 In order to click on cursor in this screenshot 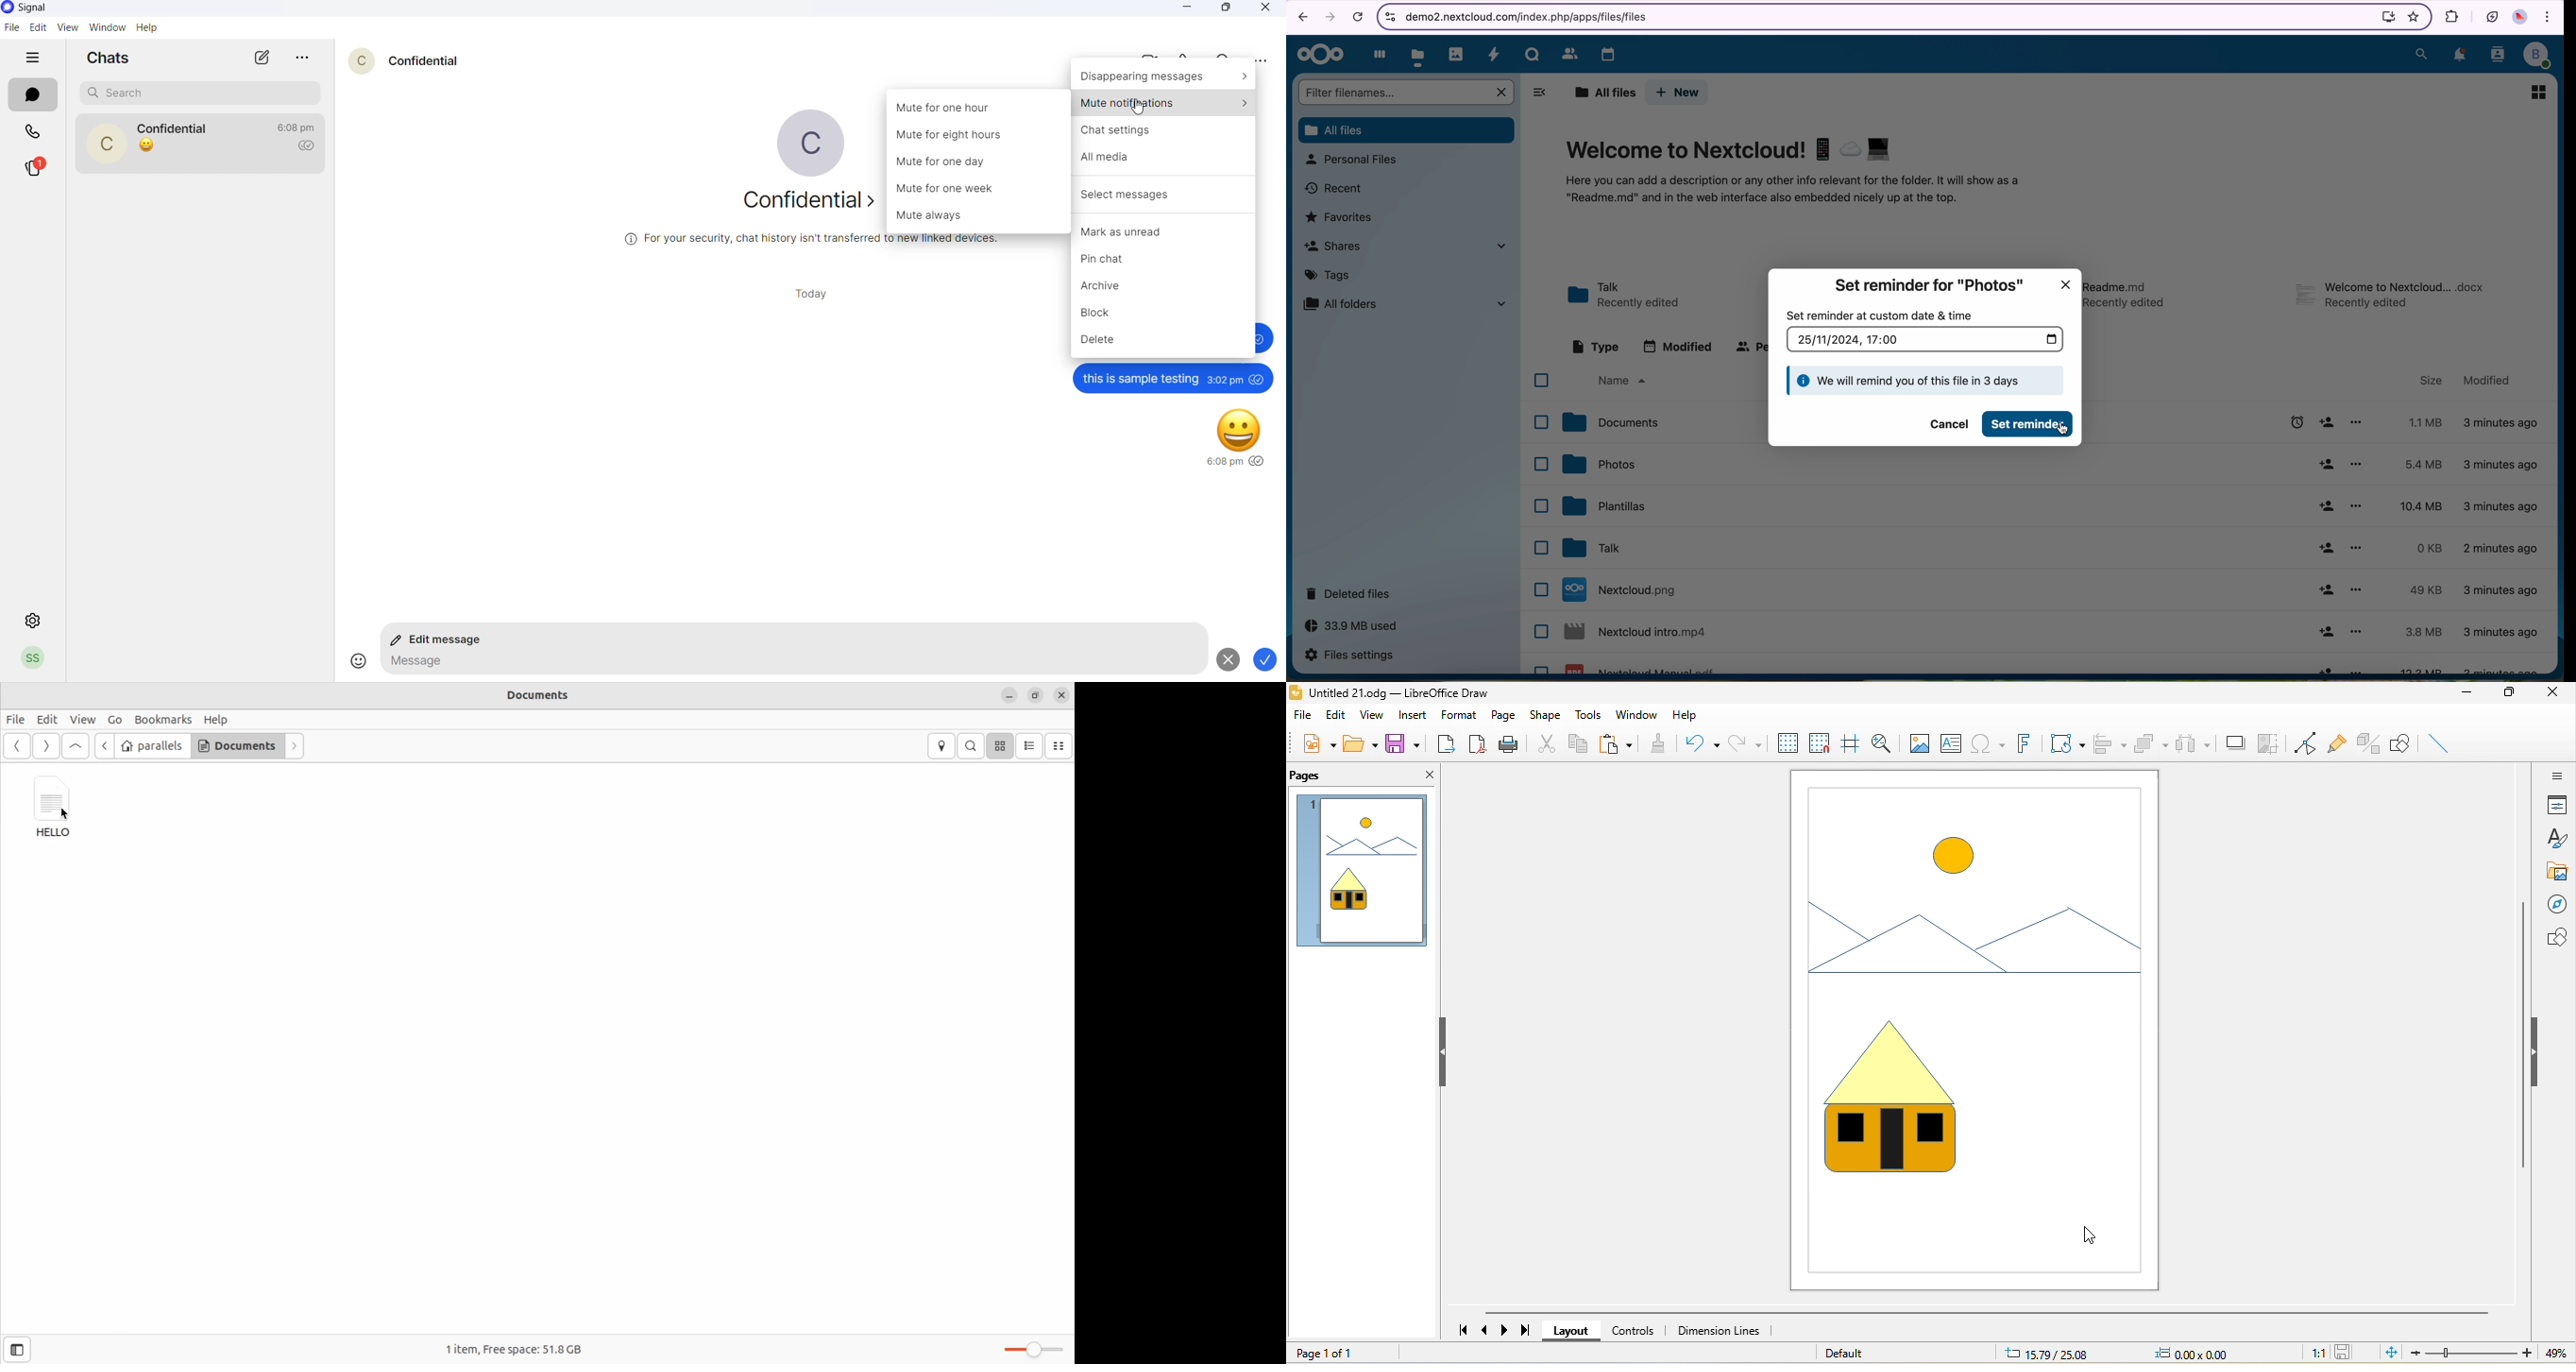, I will do `click(2359, 473)`.